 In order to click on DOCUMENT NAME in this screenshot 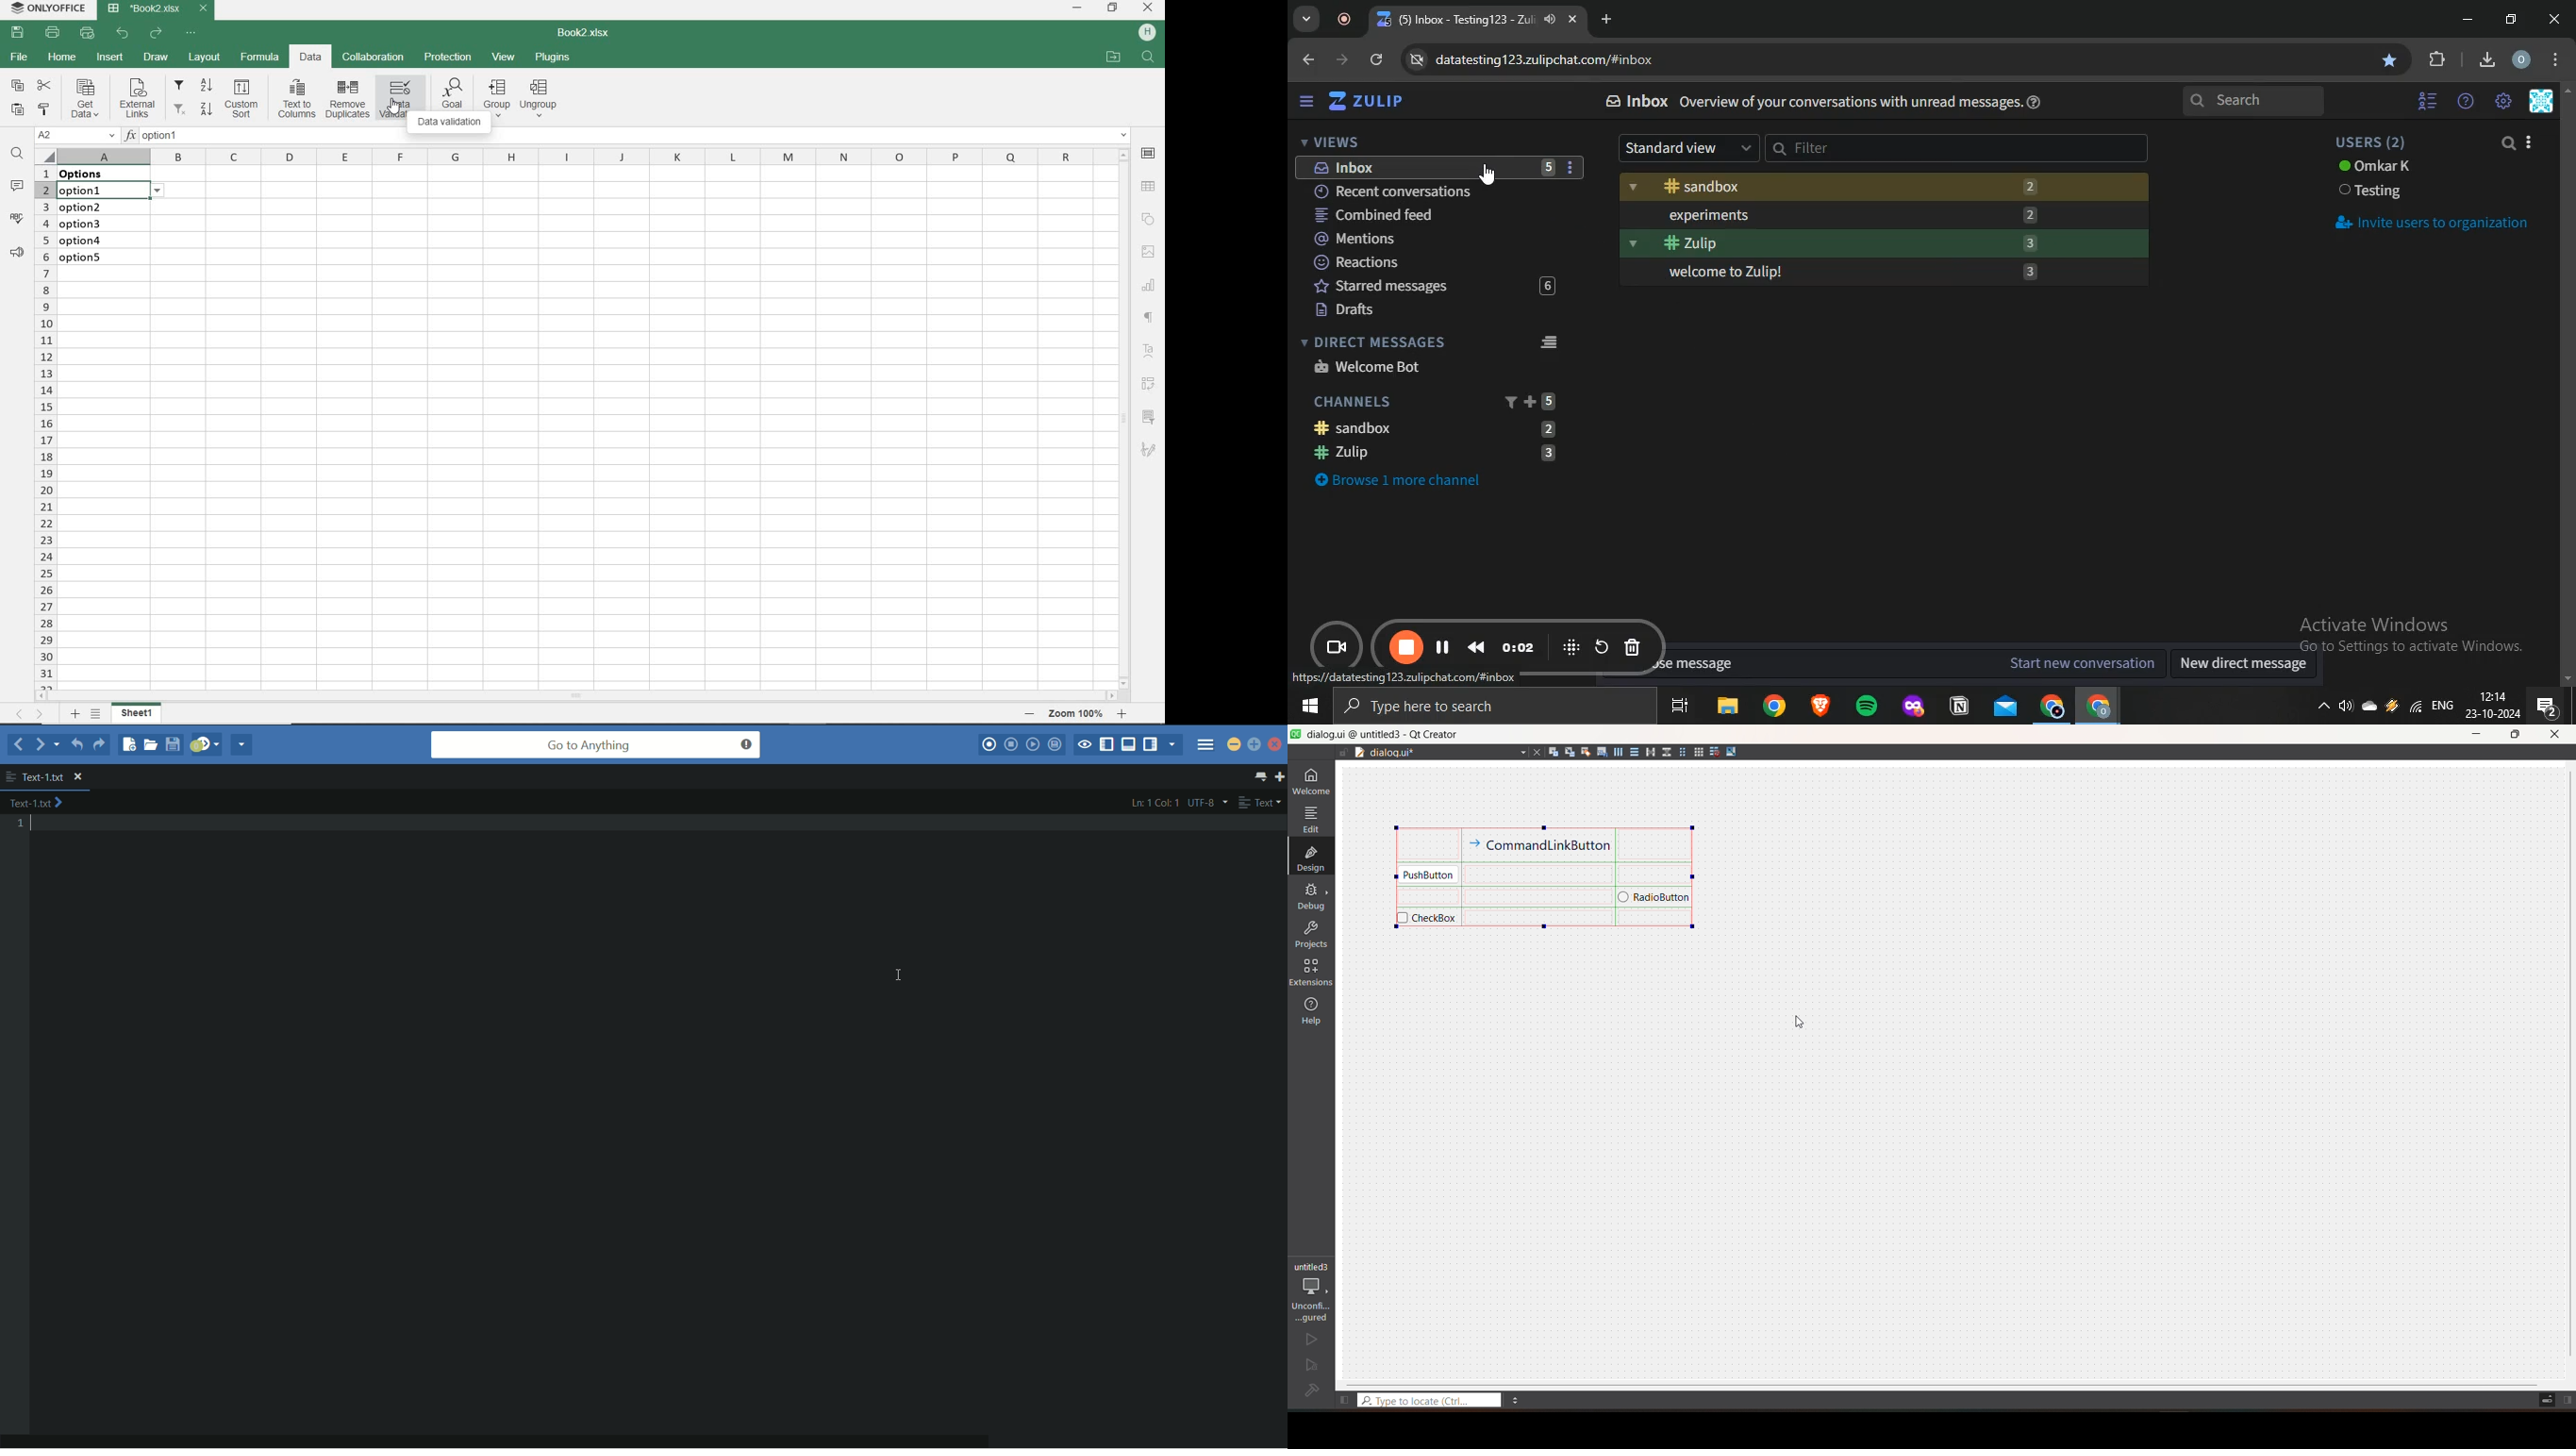, I will do `click(158, 8)`.